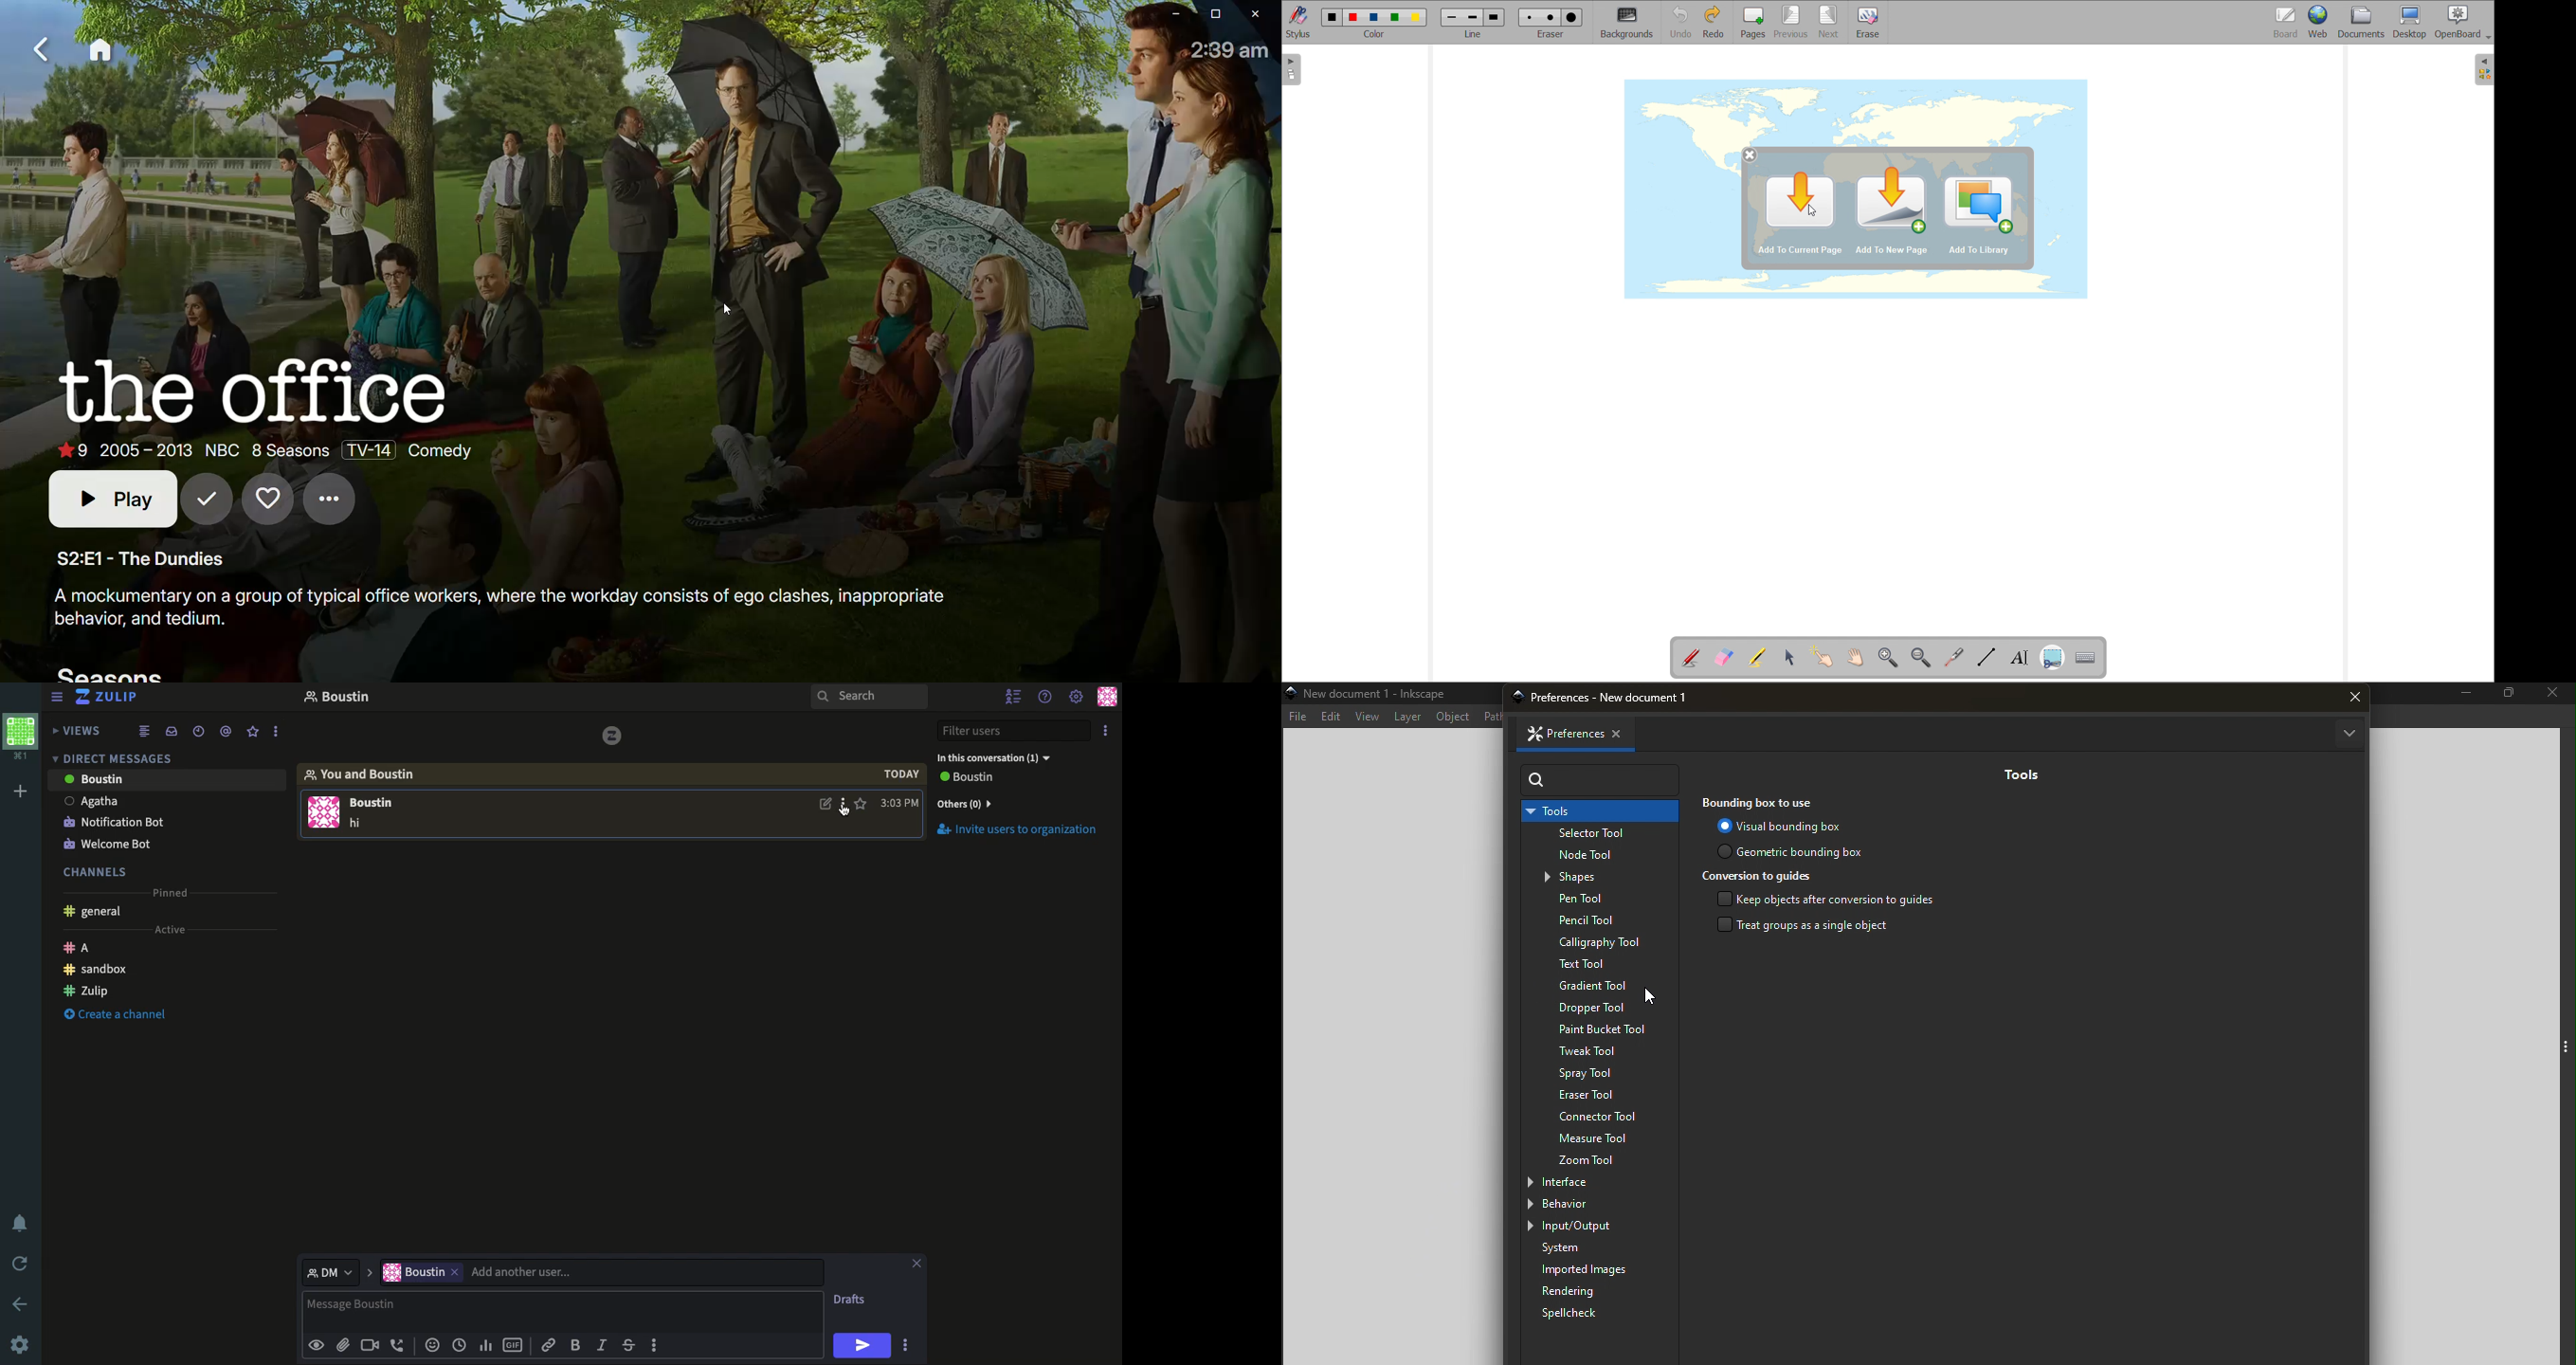 The image size is (2576, 1372). I want to click on Time, so click(899, 803).